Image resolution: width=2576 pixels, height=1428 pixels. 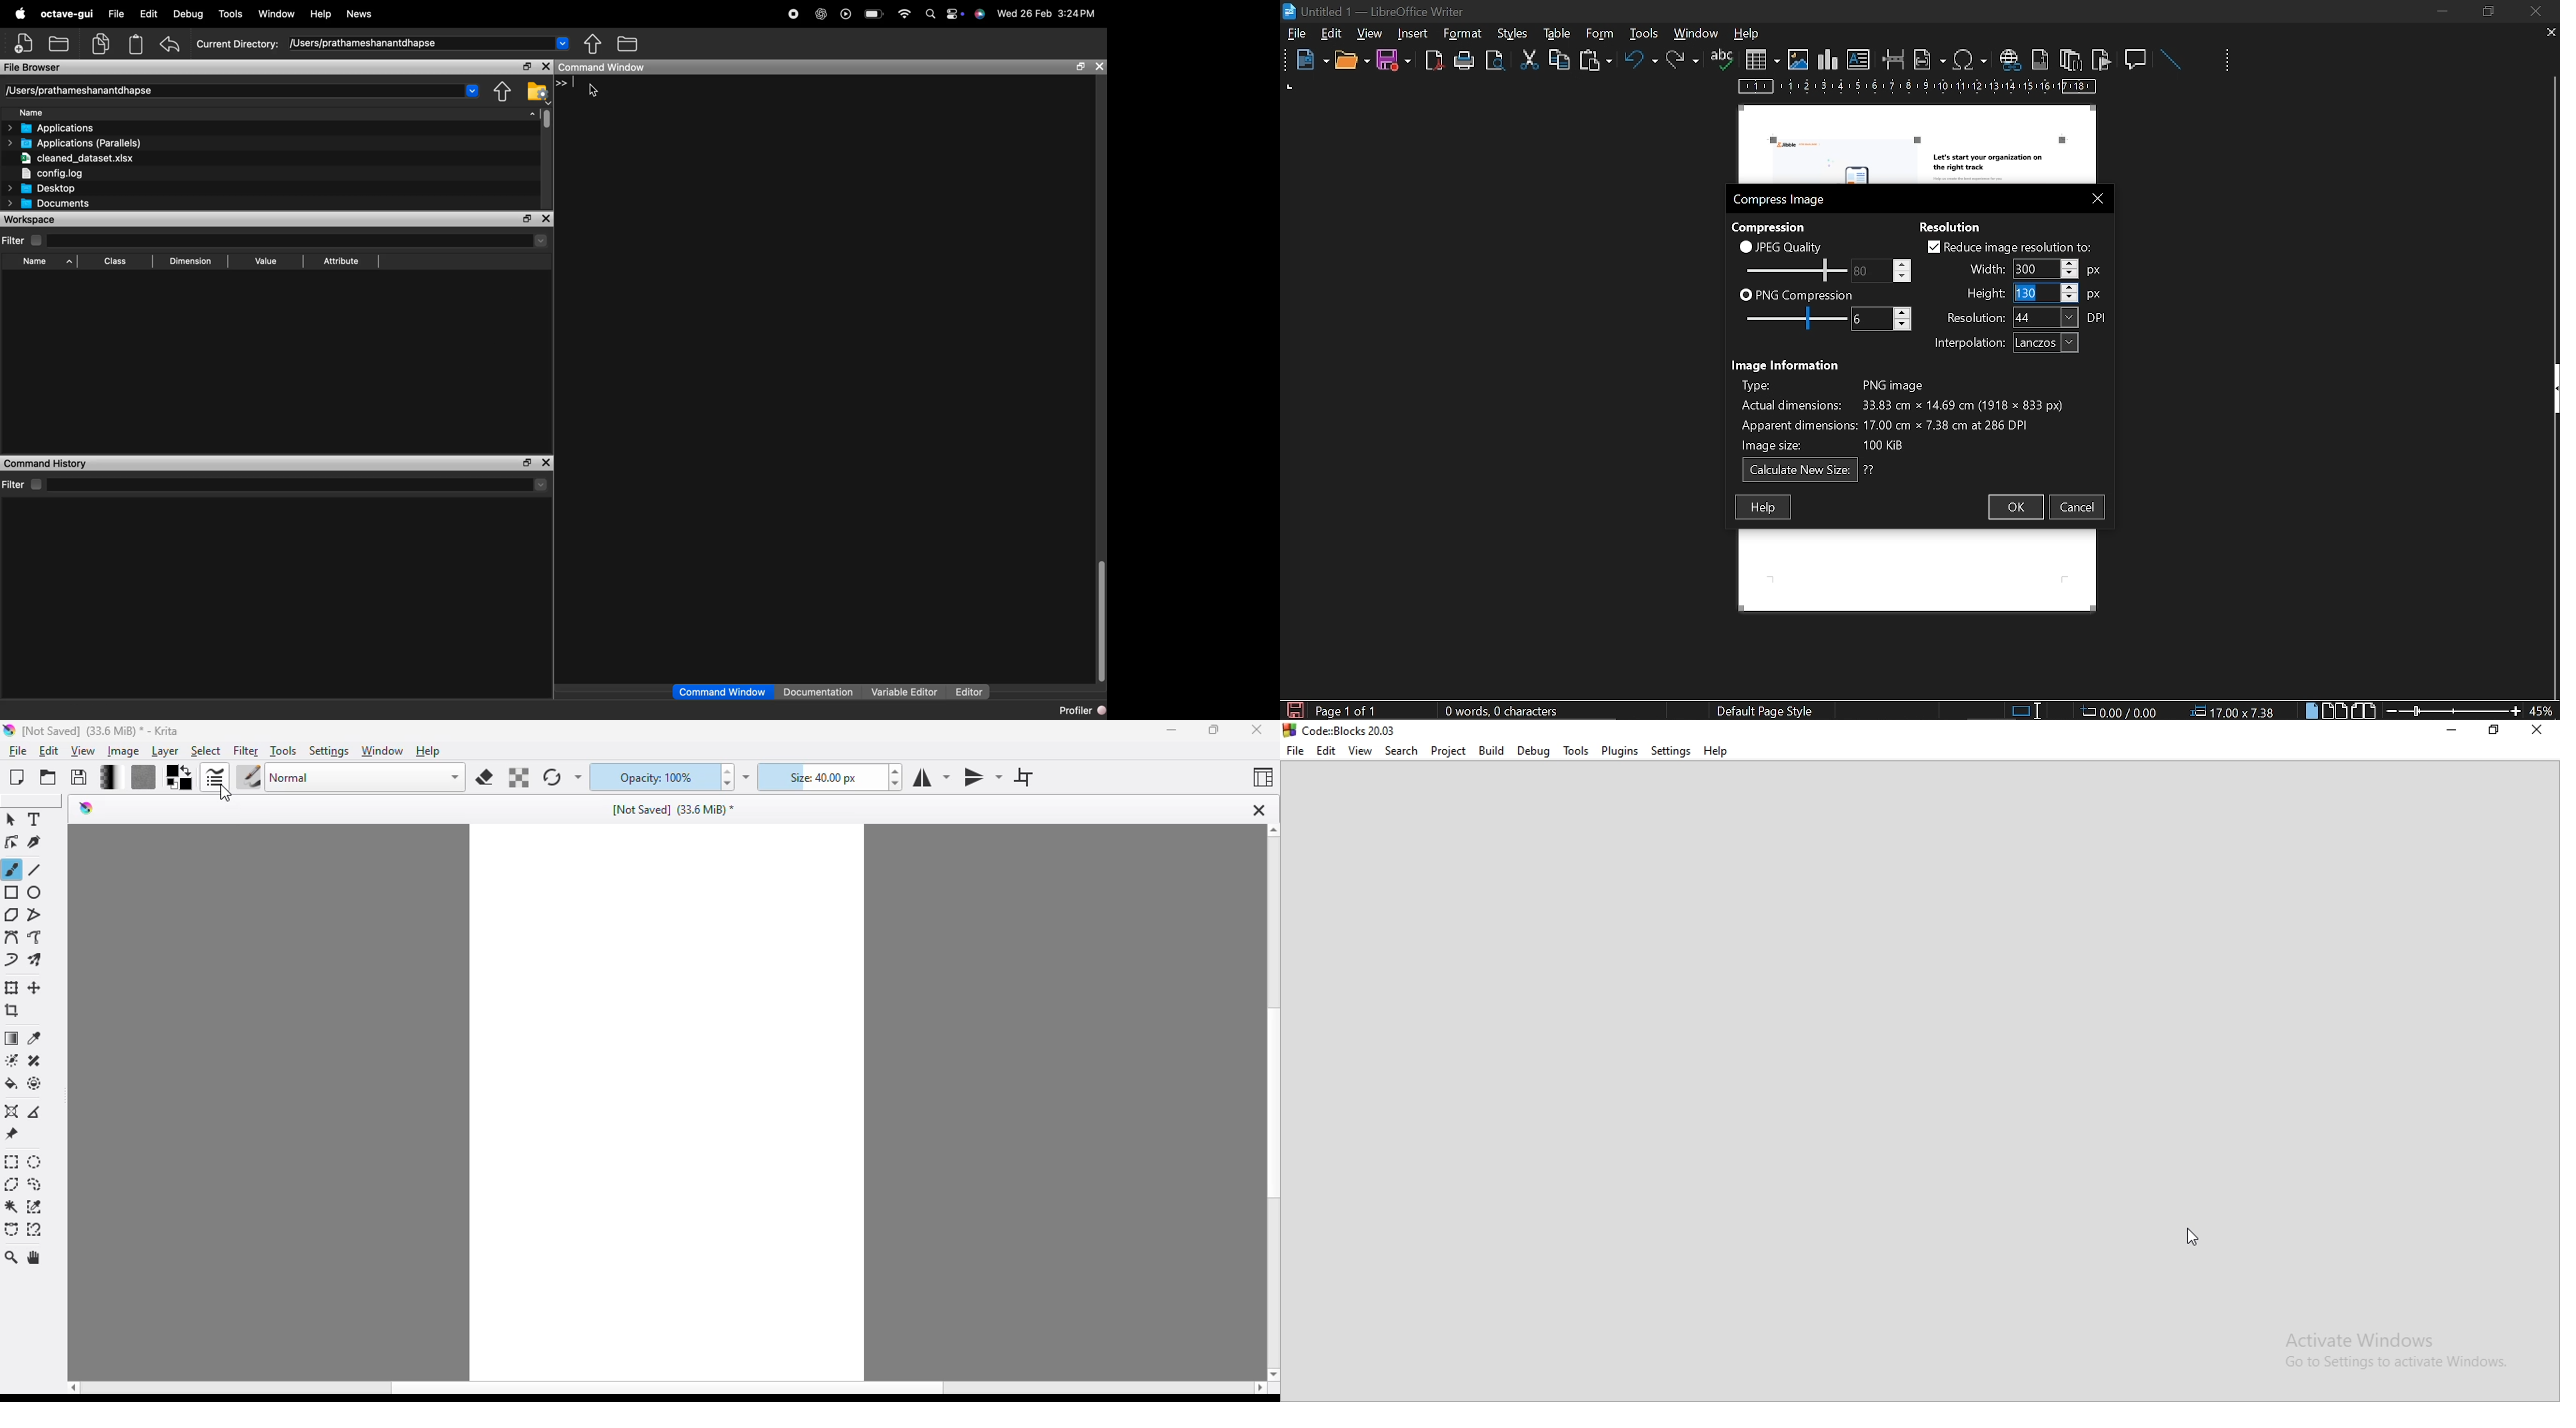 What do you see at coordinates (966, 692) in the screenshot?
I see `Editor` at bounding box center [966, 692].